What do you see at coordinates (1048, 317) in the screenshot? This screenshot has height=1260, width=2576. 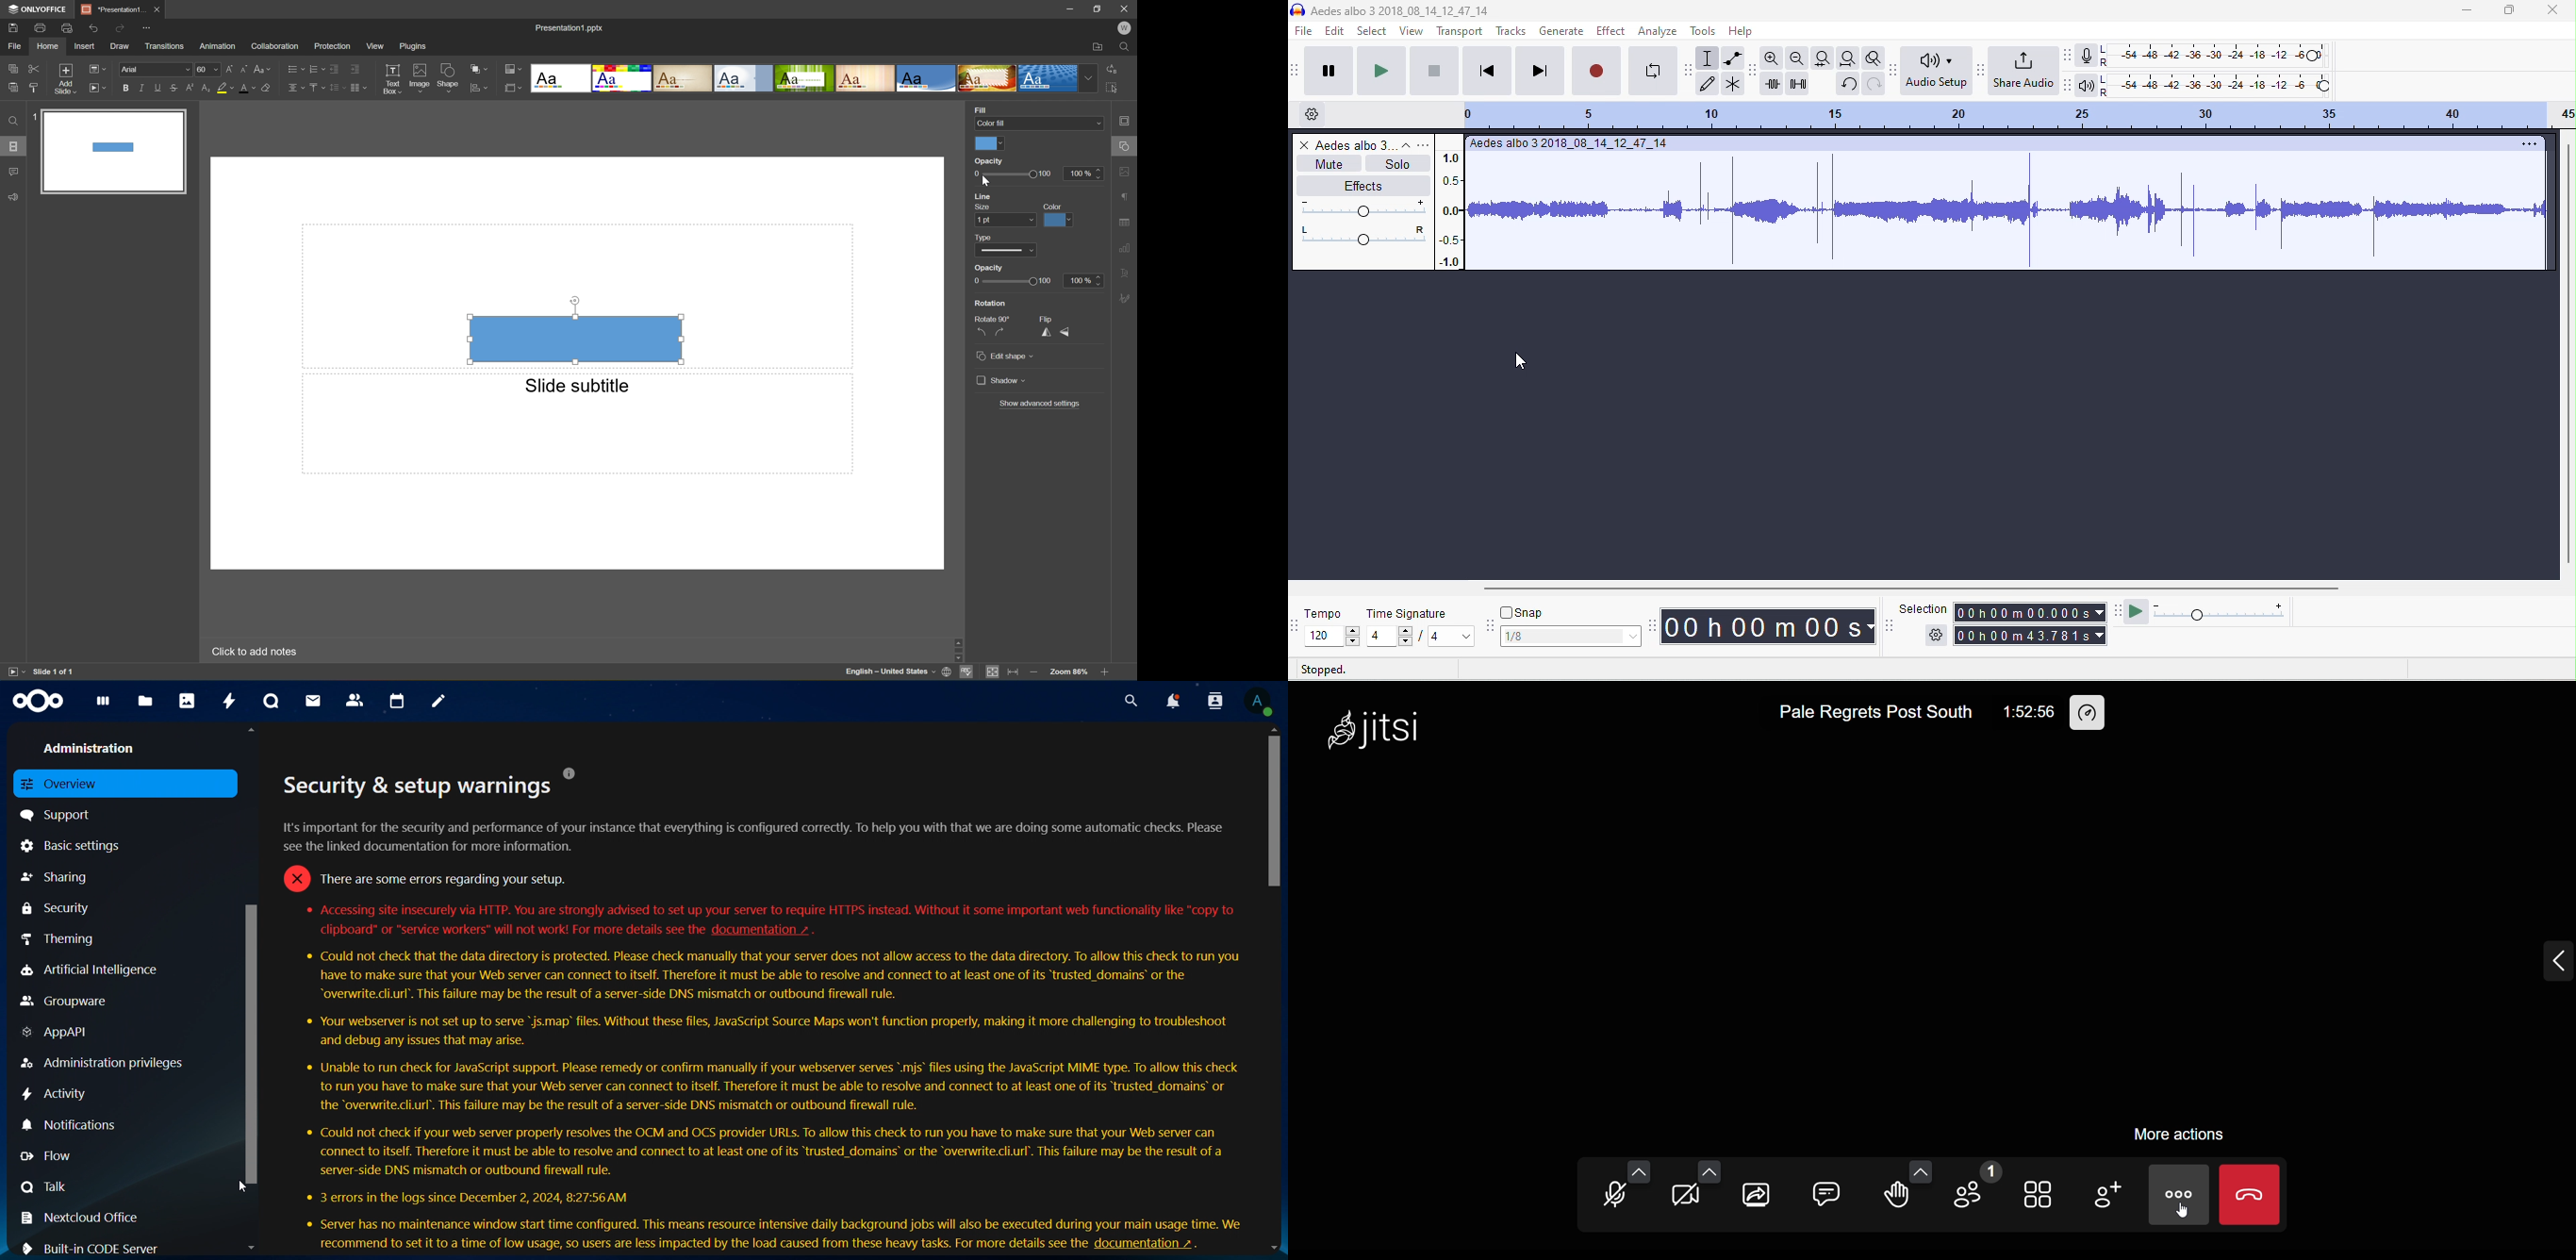 I see `Flip` at bounding box center [1048, 317].